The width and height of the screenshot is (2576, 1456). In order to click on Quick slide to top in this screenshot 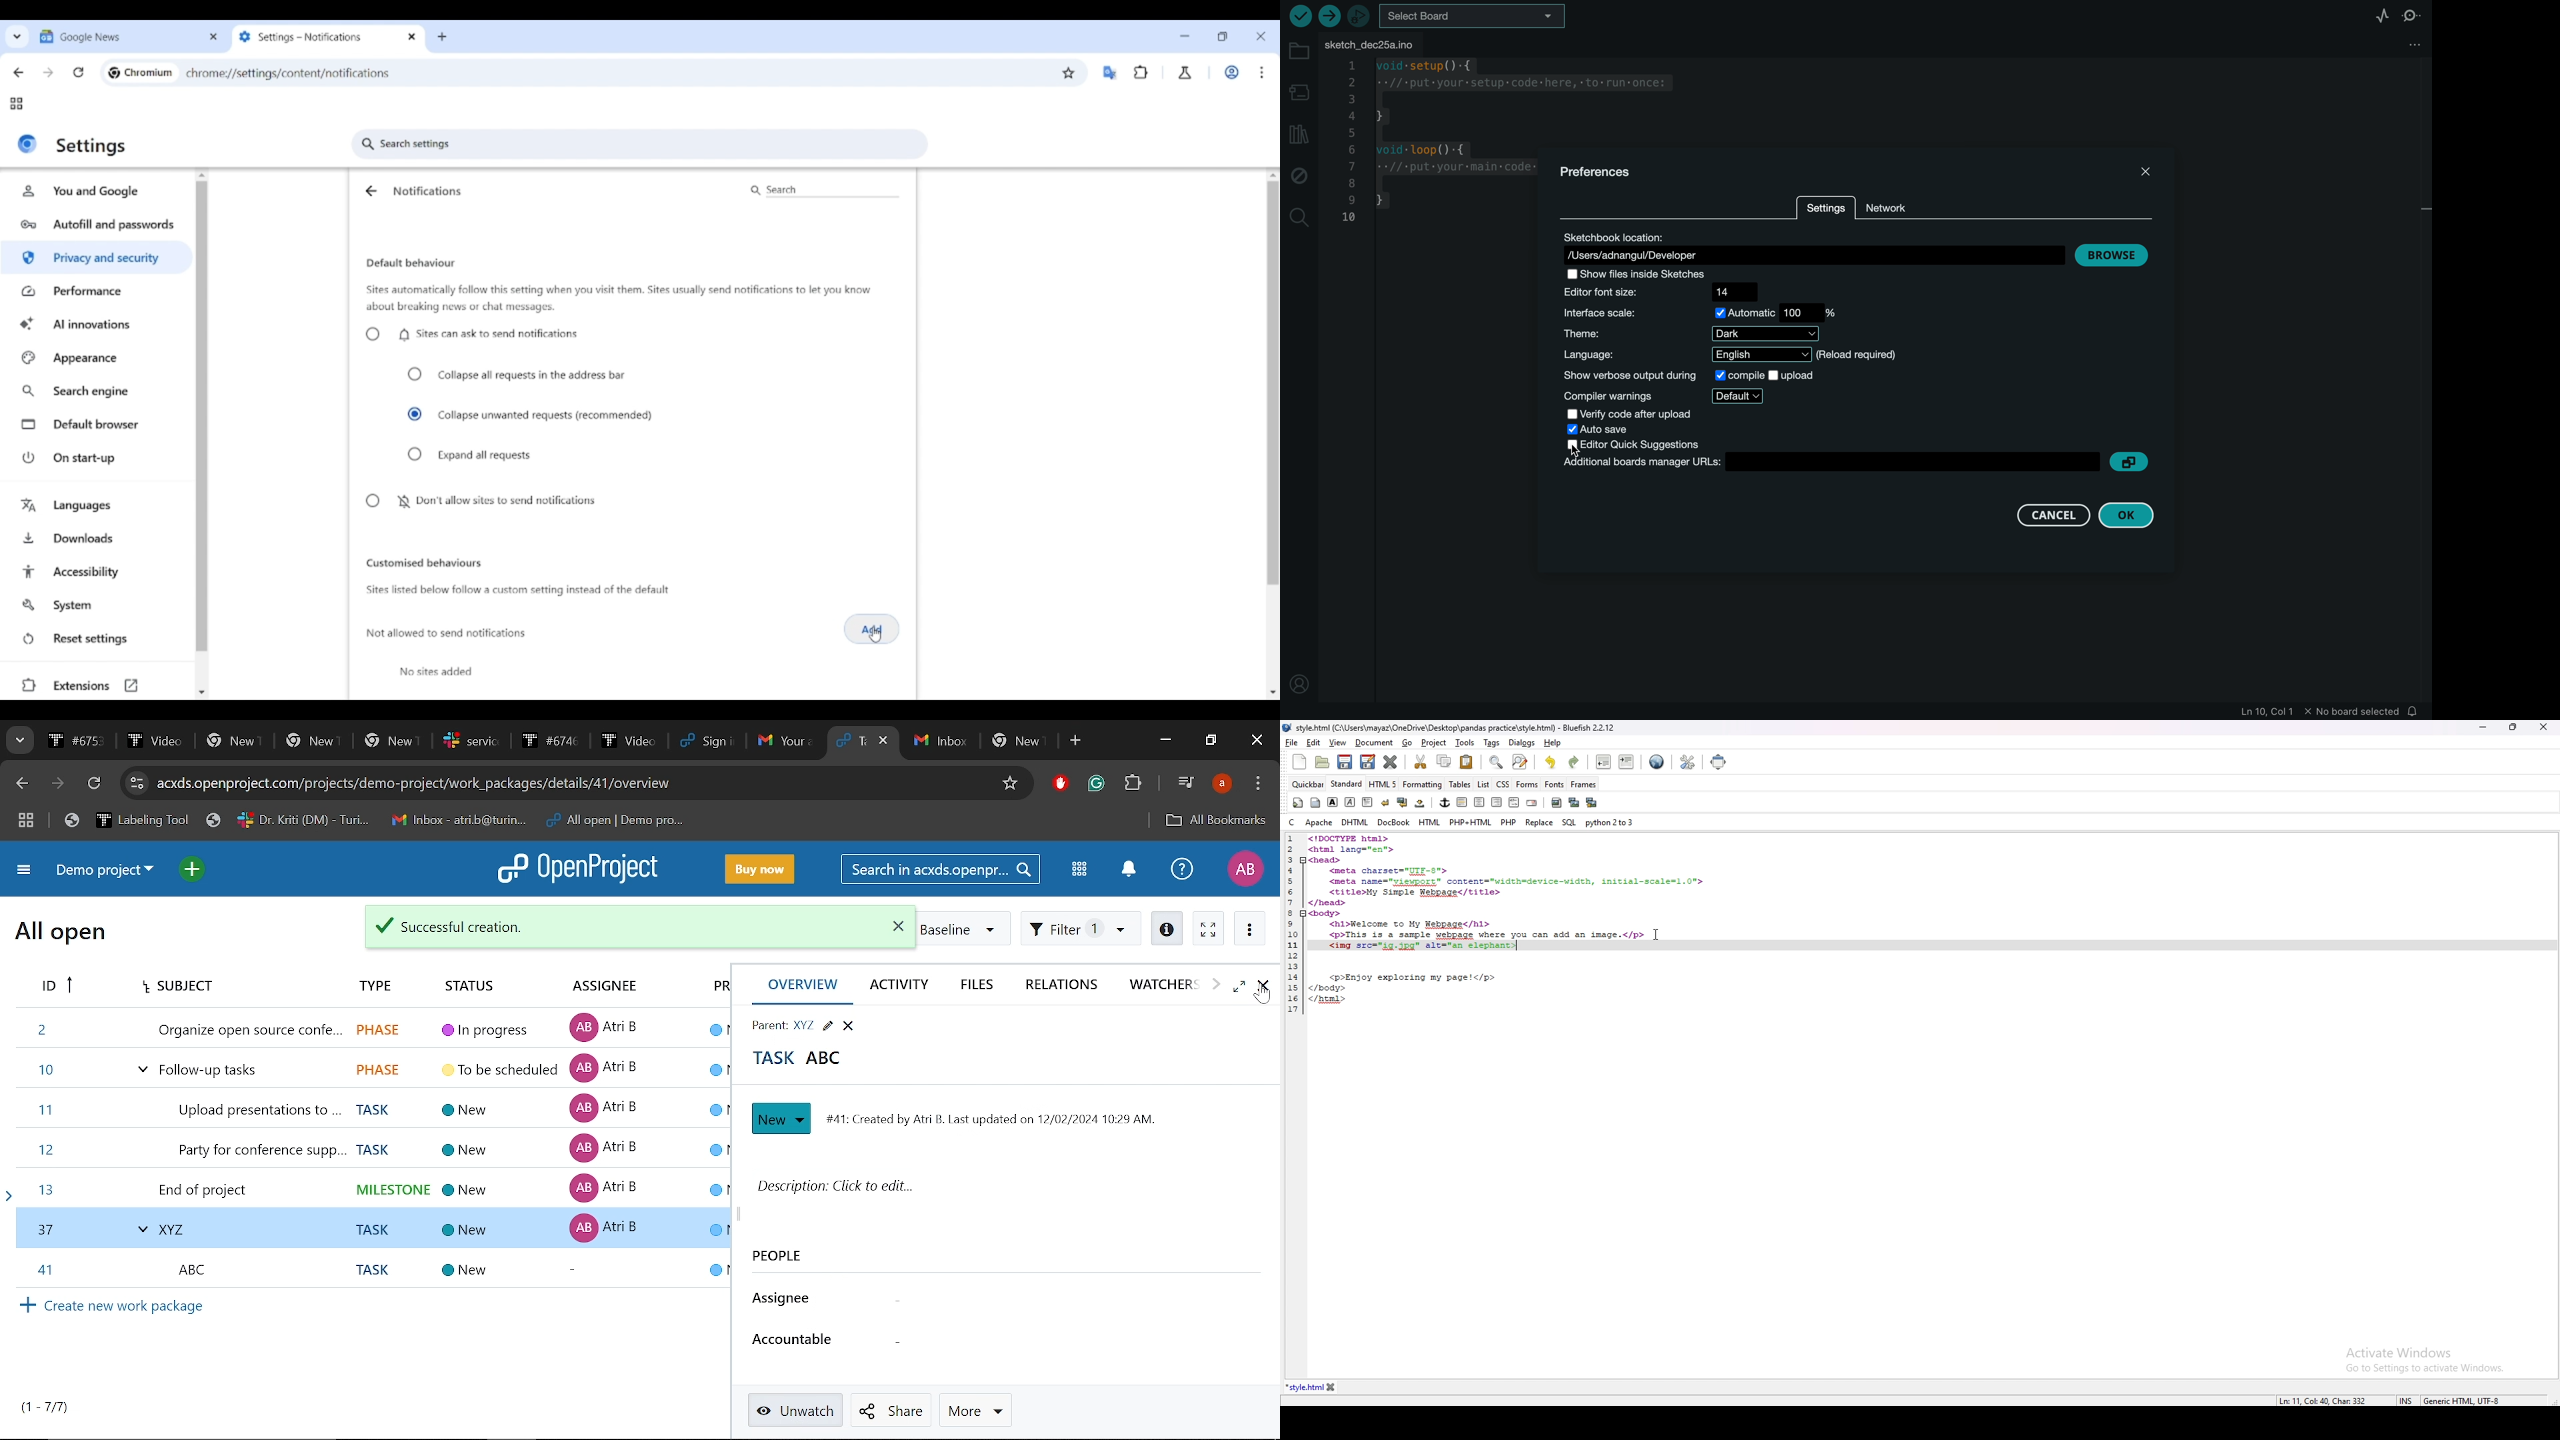, I will do `click(1273, 175)`.